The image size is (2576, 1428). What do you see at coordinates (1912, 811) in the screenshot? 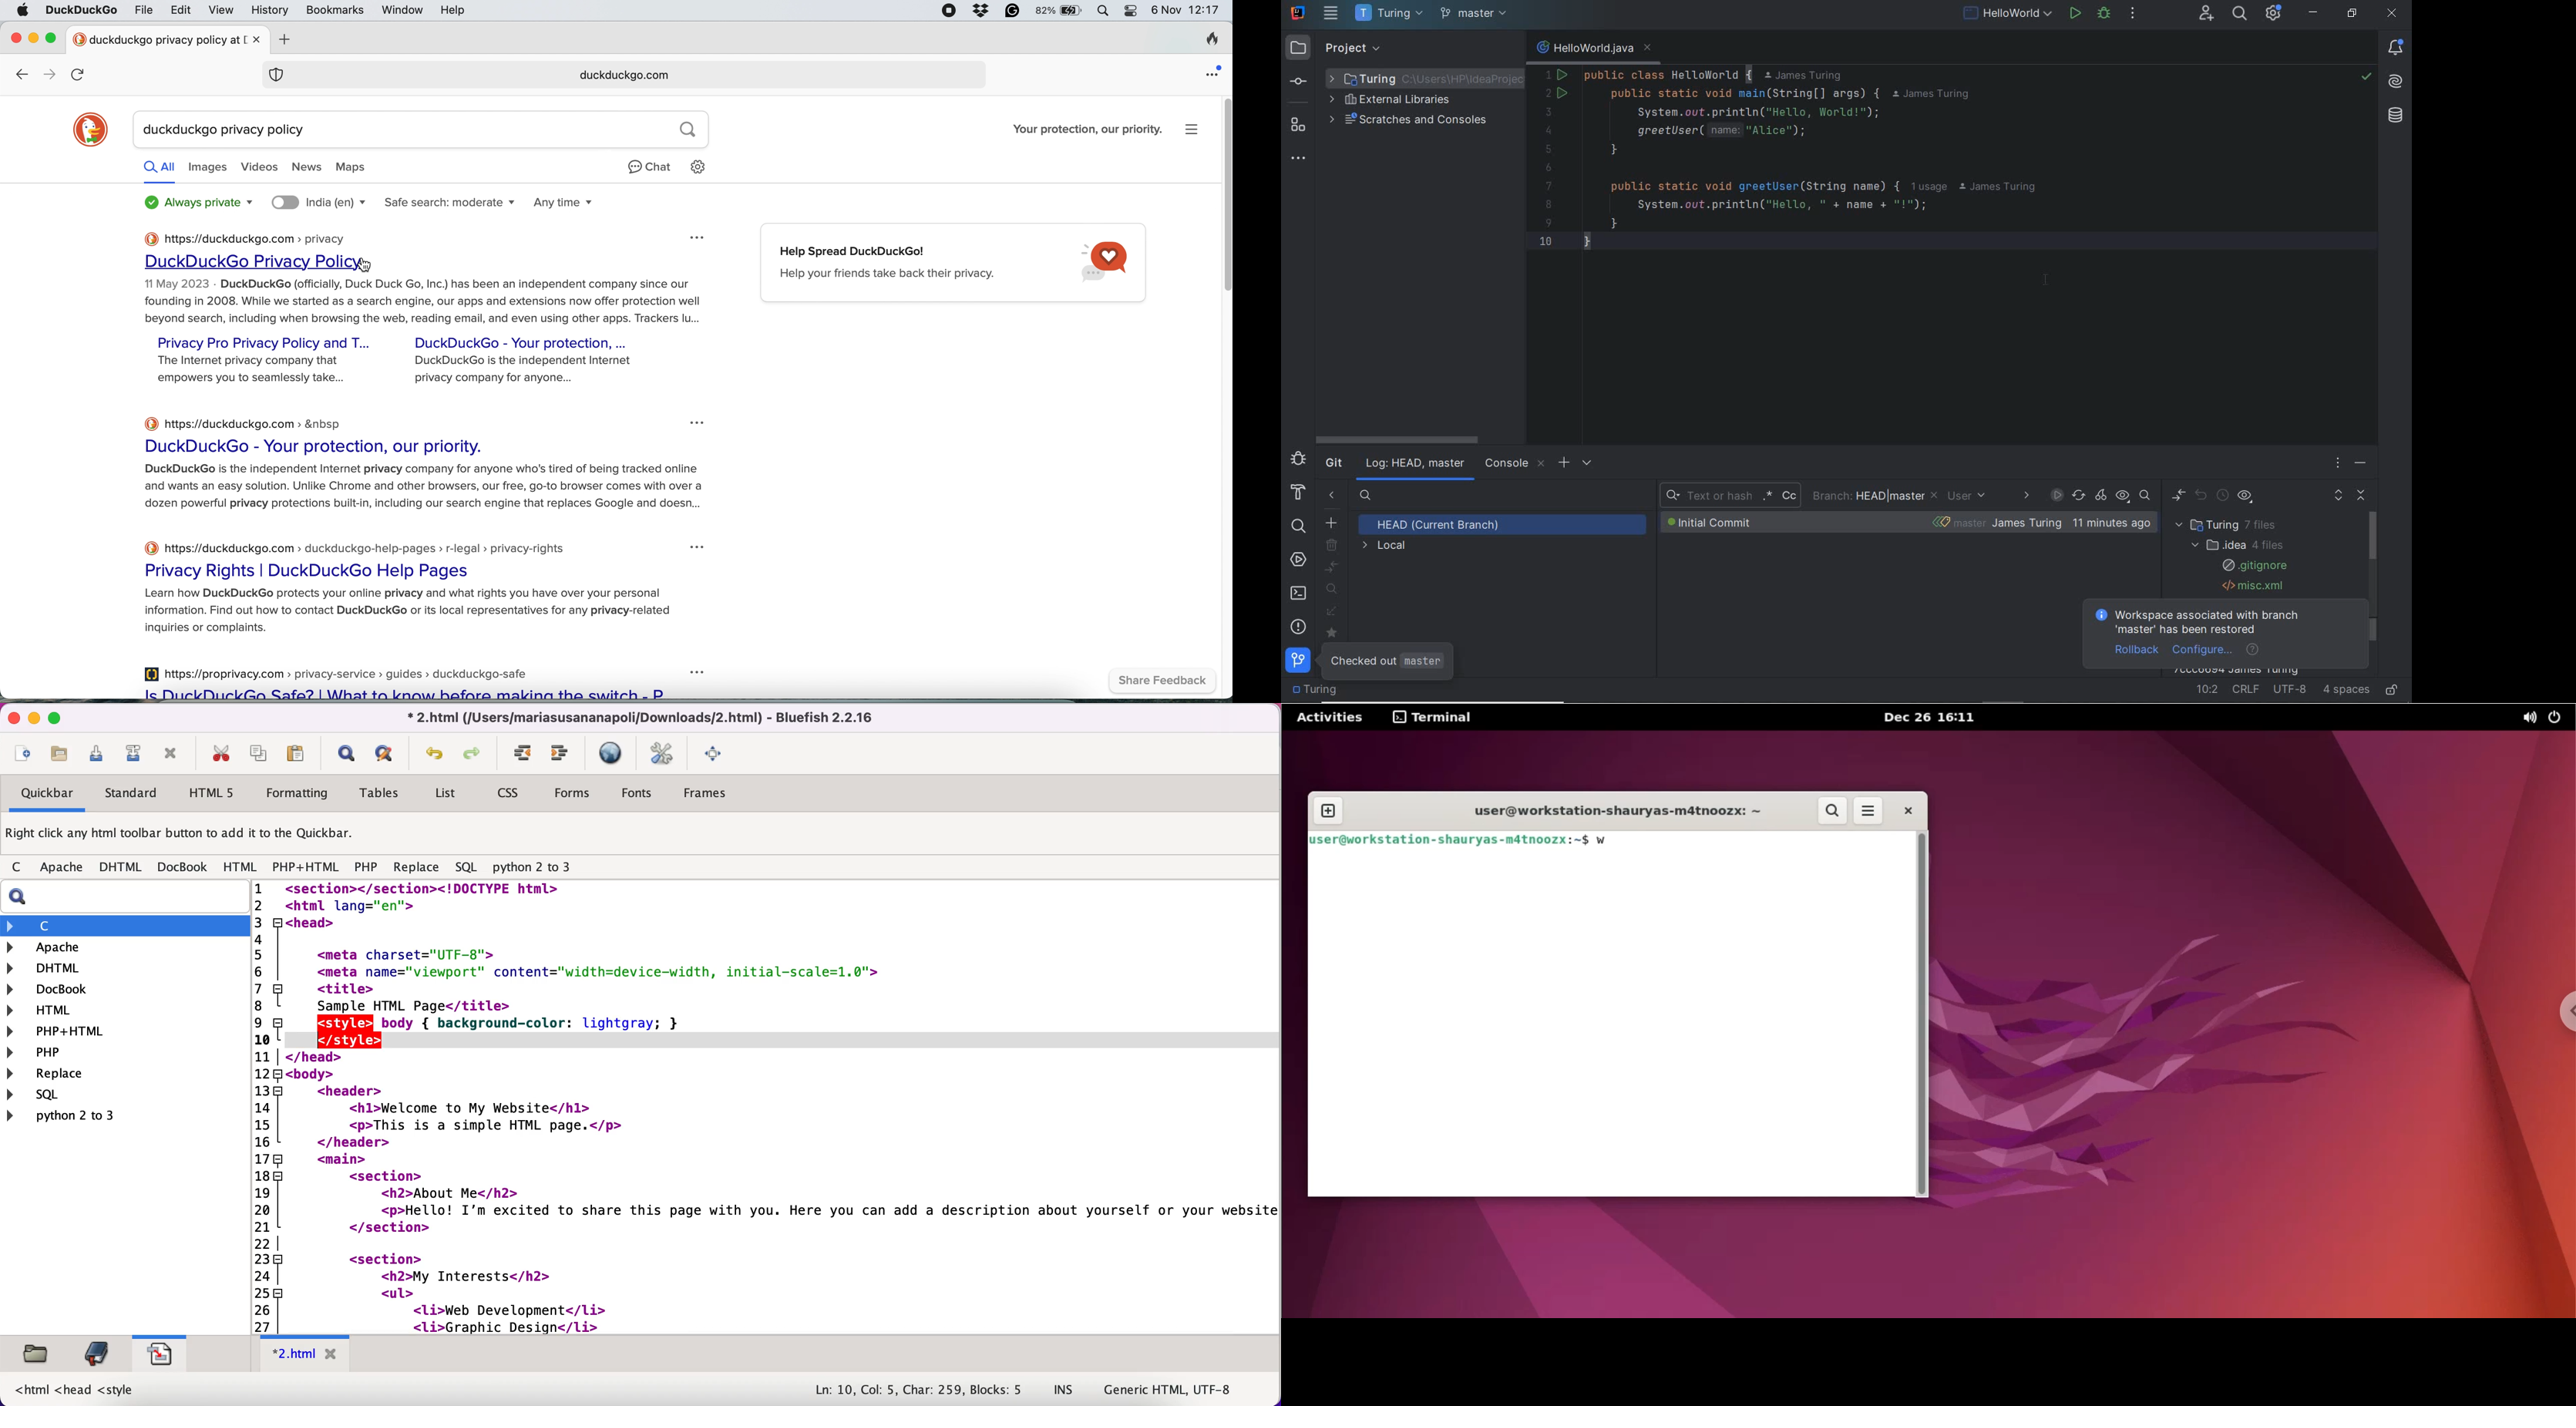
I see `close` at bounding box center [1912, 811].